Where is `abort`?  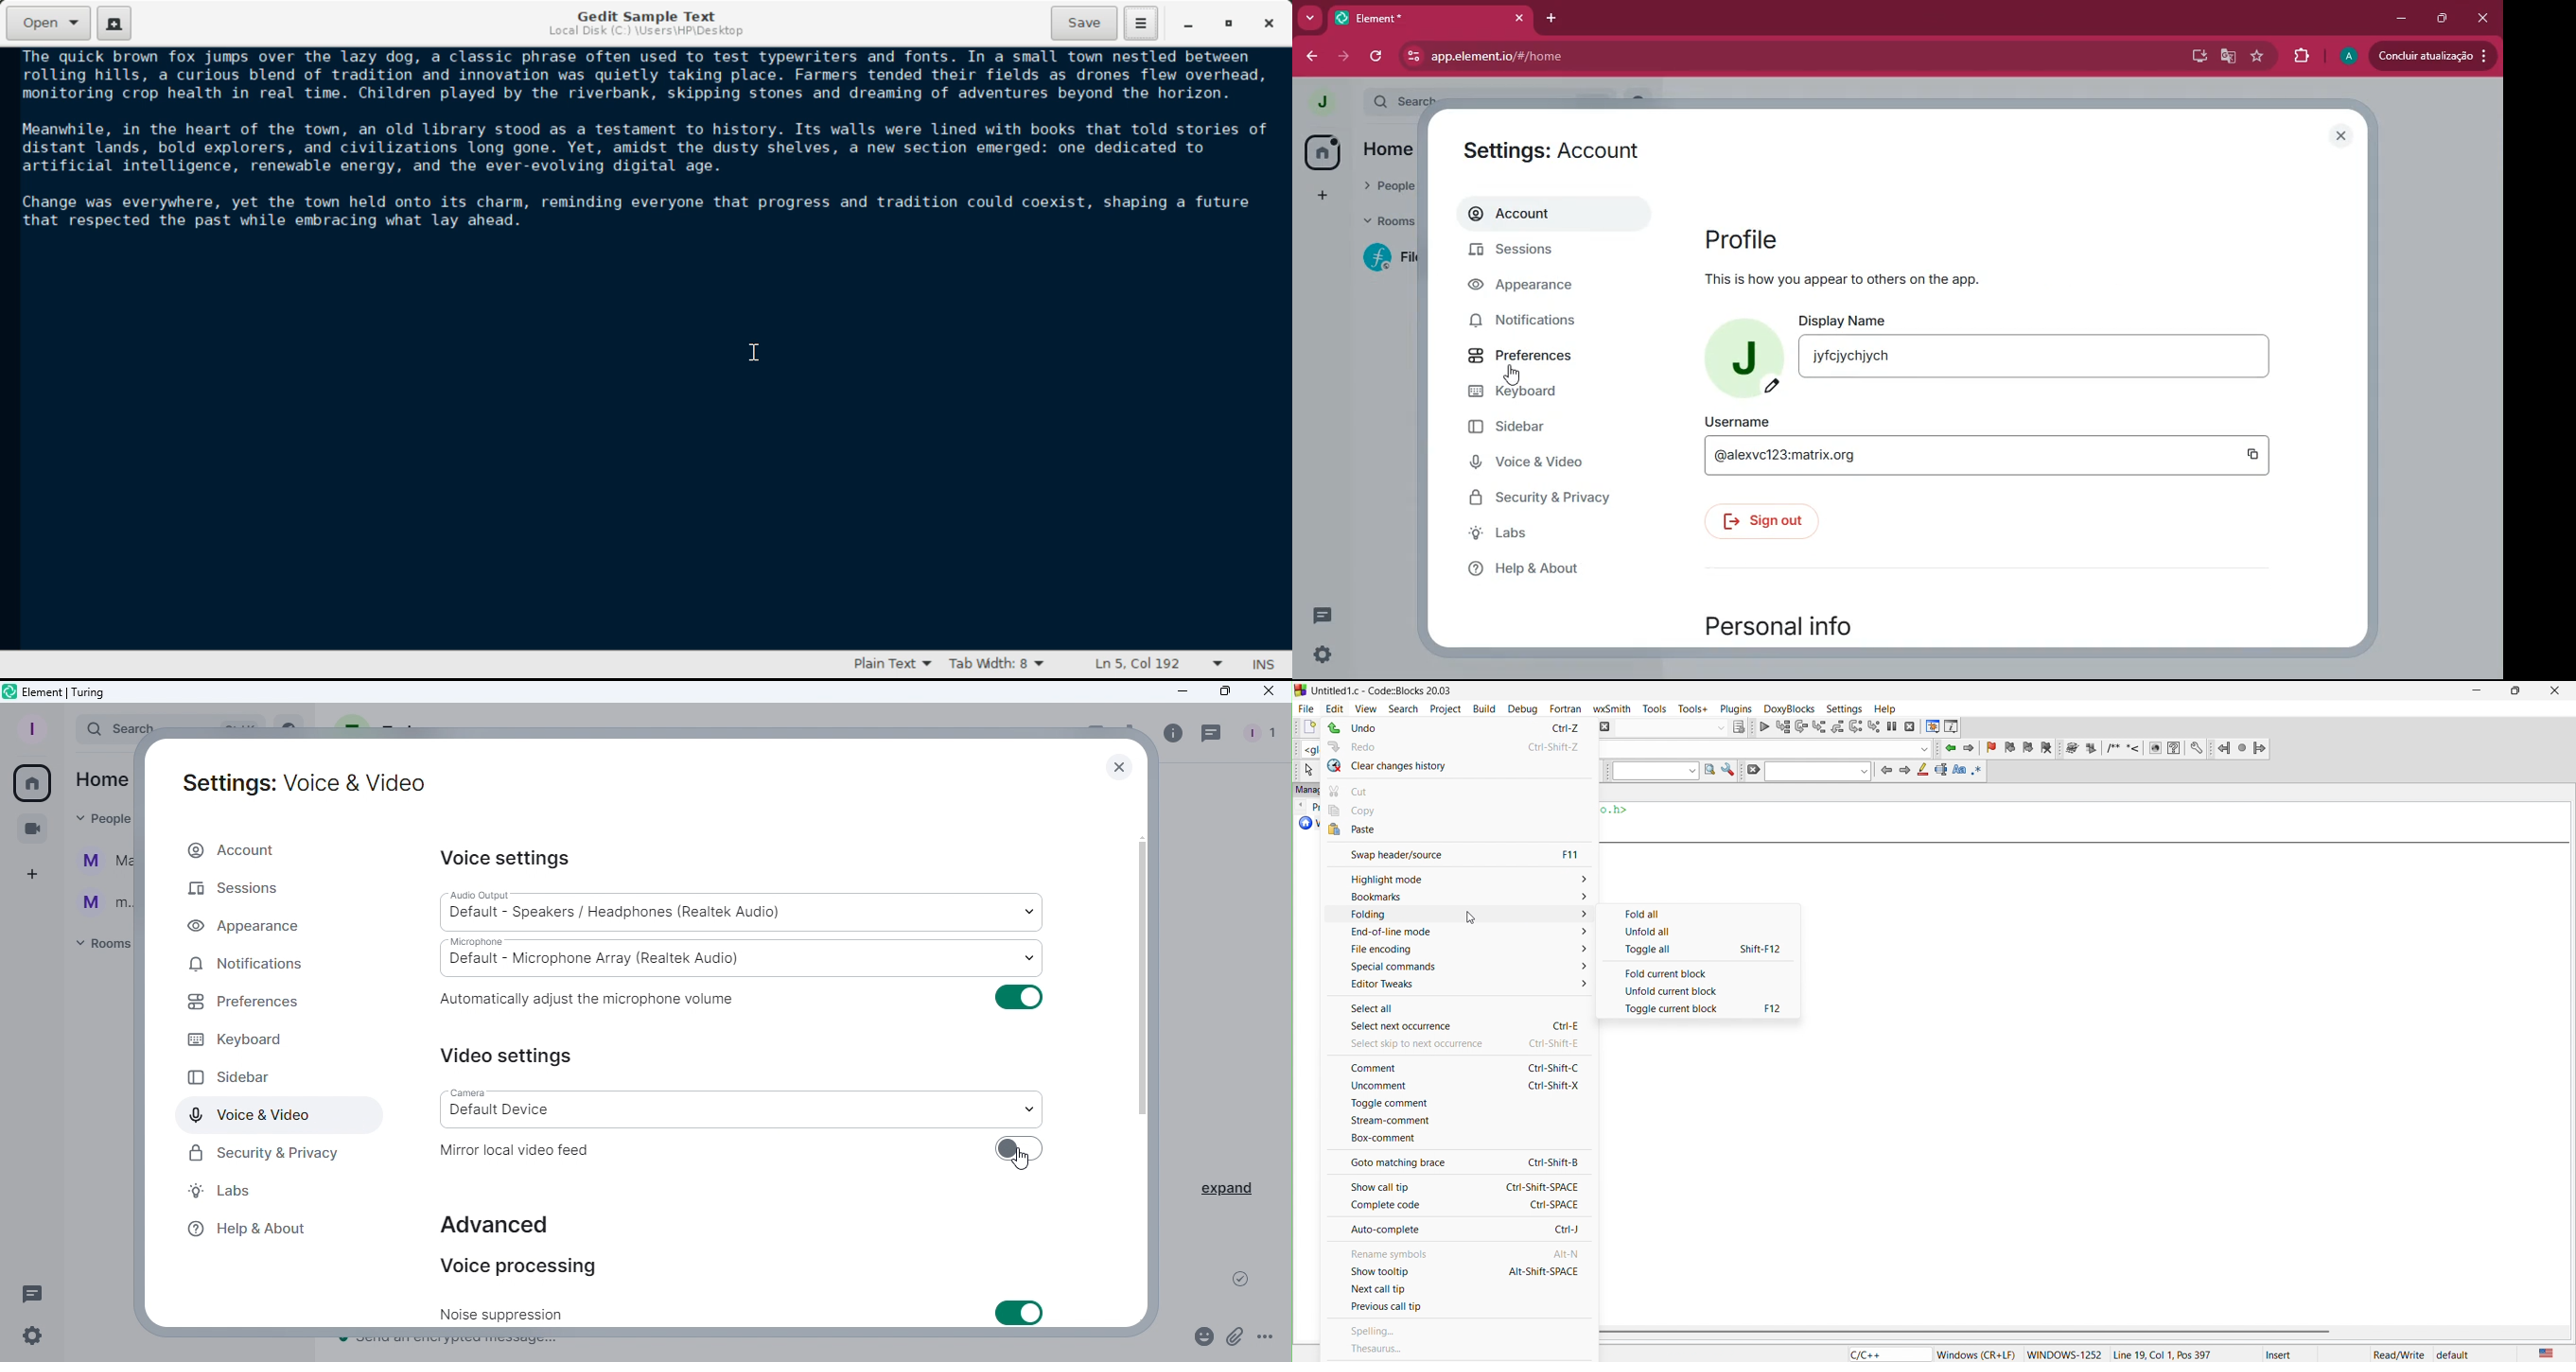 abort is located at coordinates (1603, 726).